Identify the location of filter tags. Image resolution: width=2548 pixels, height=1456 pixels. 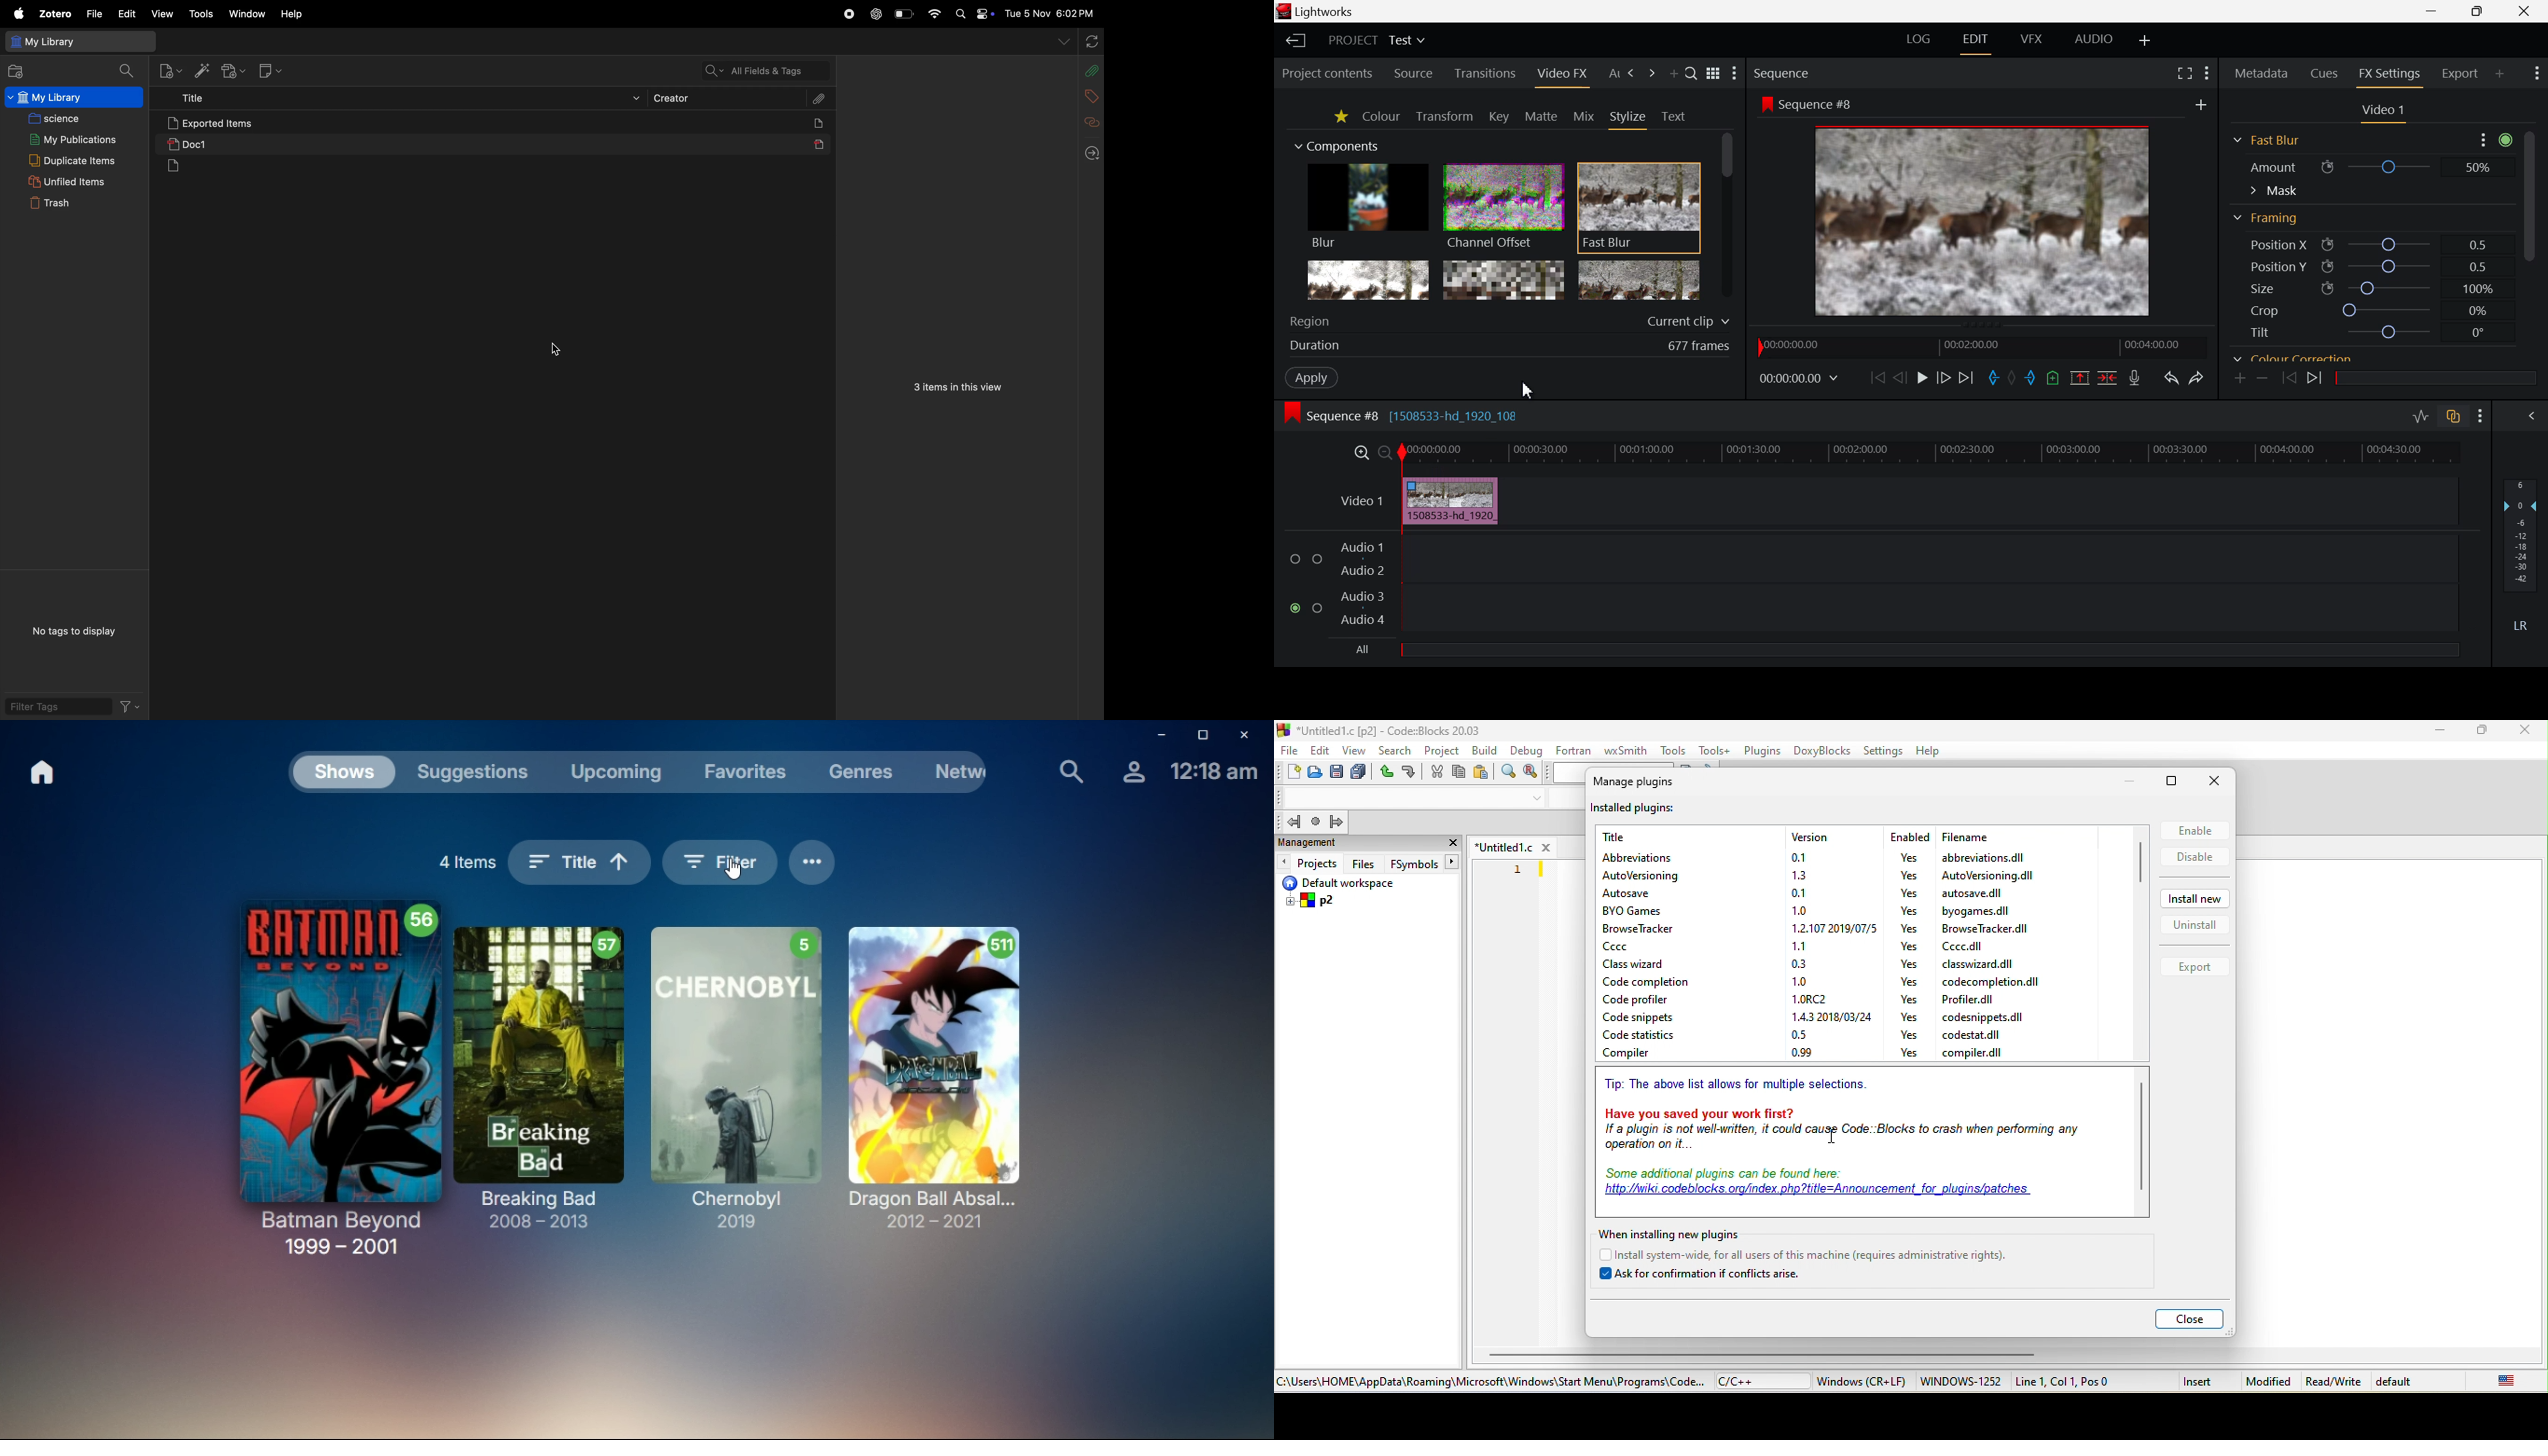
(53, 709).